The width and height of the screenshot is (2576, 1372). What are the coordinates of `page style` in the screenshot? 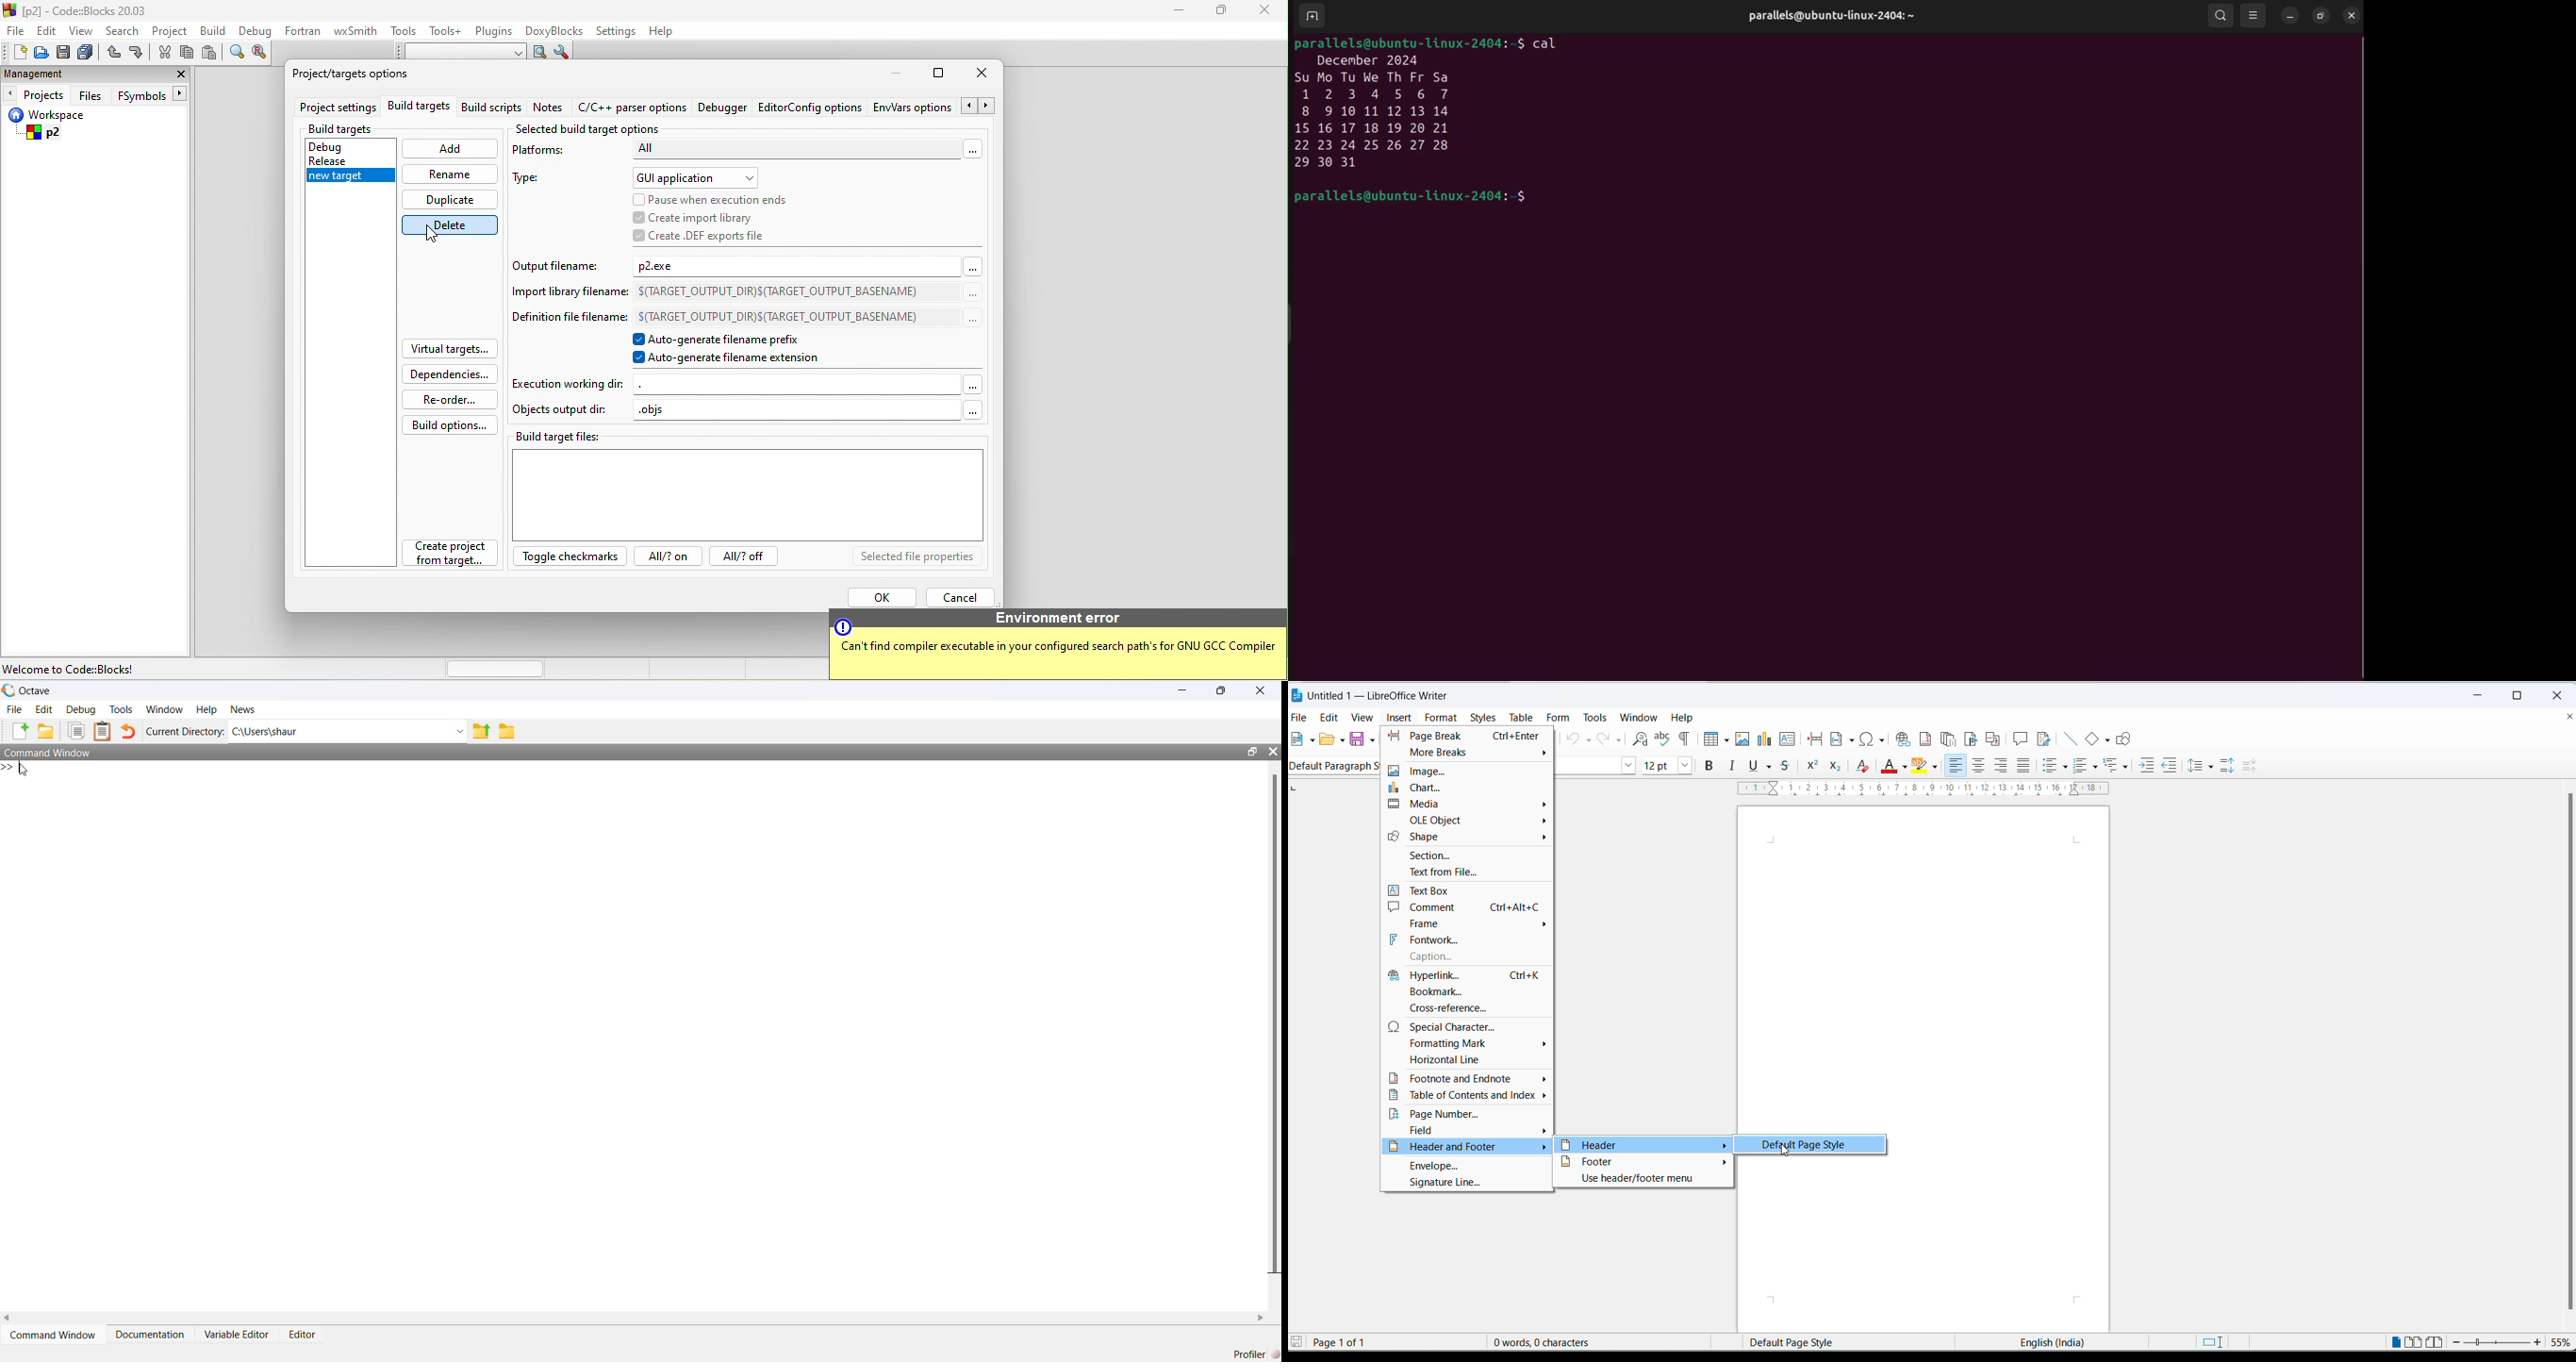 It's located at (1808, 1342).